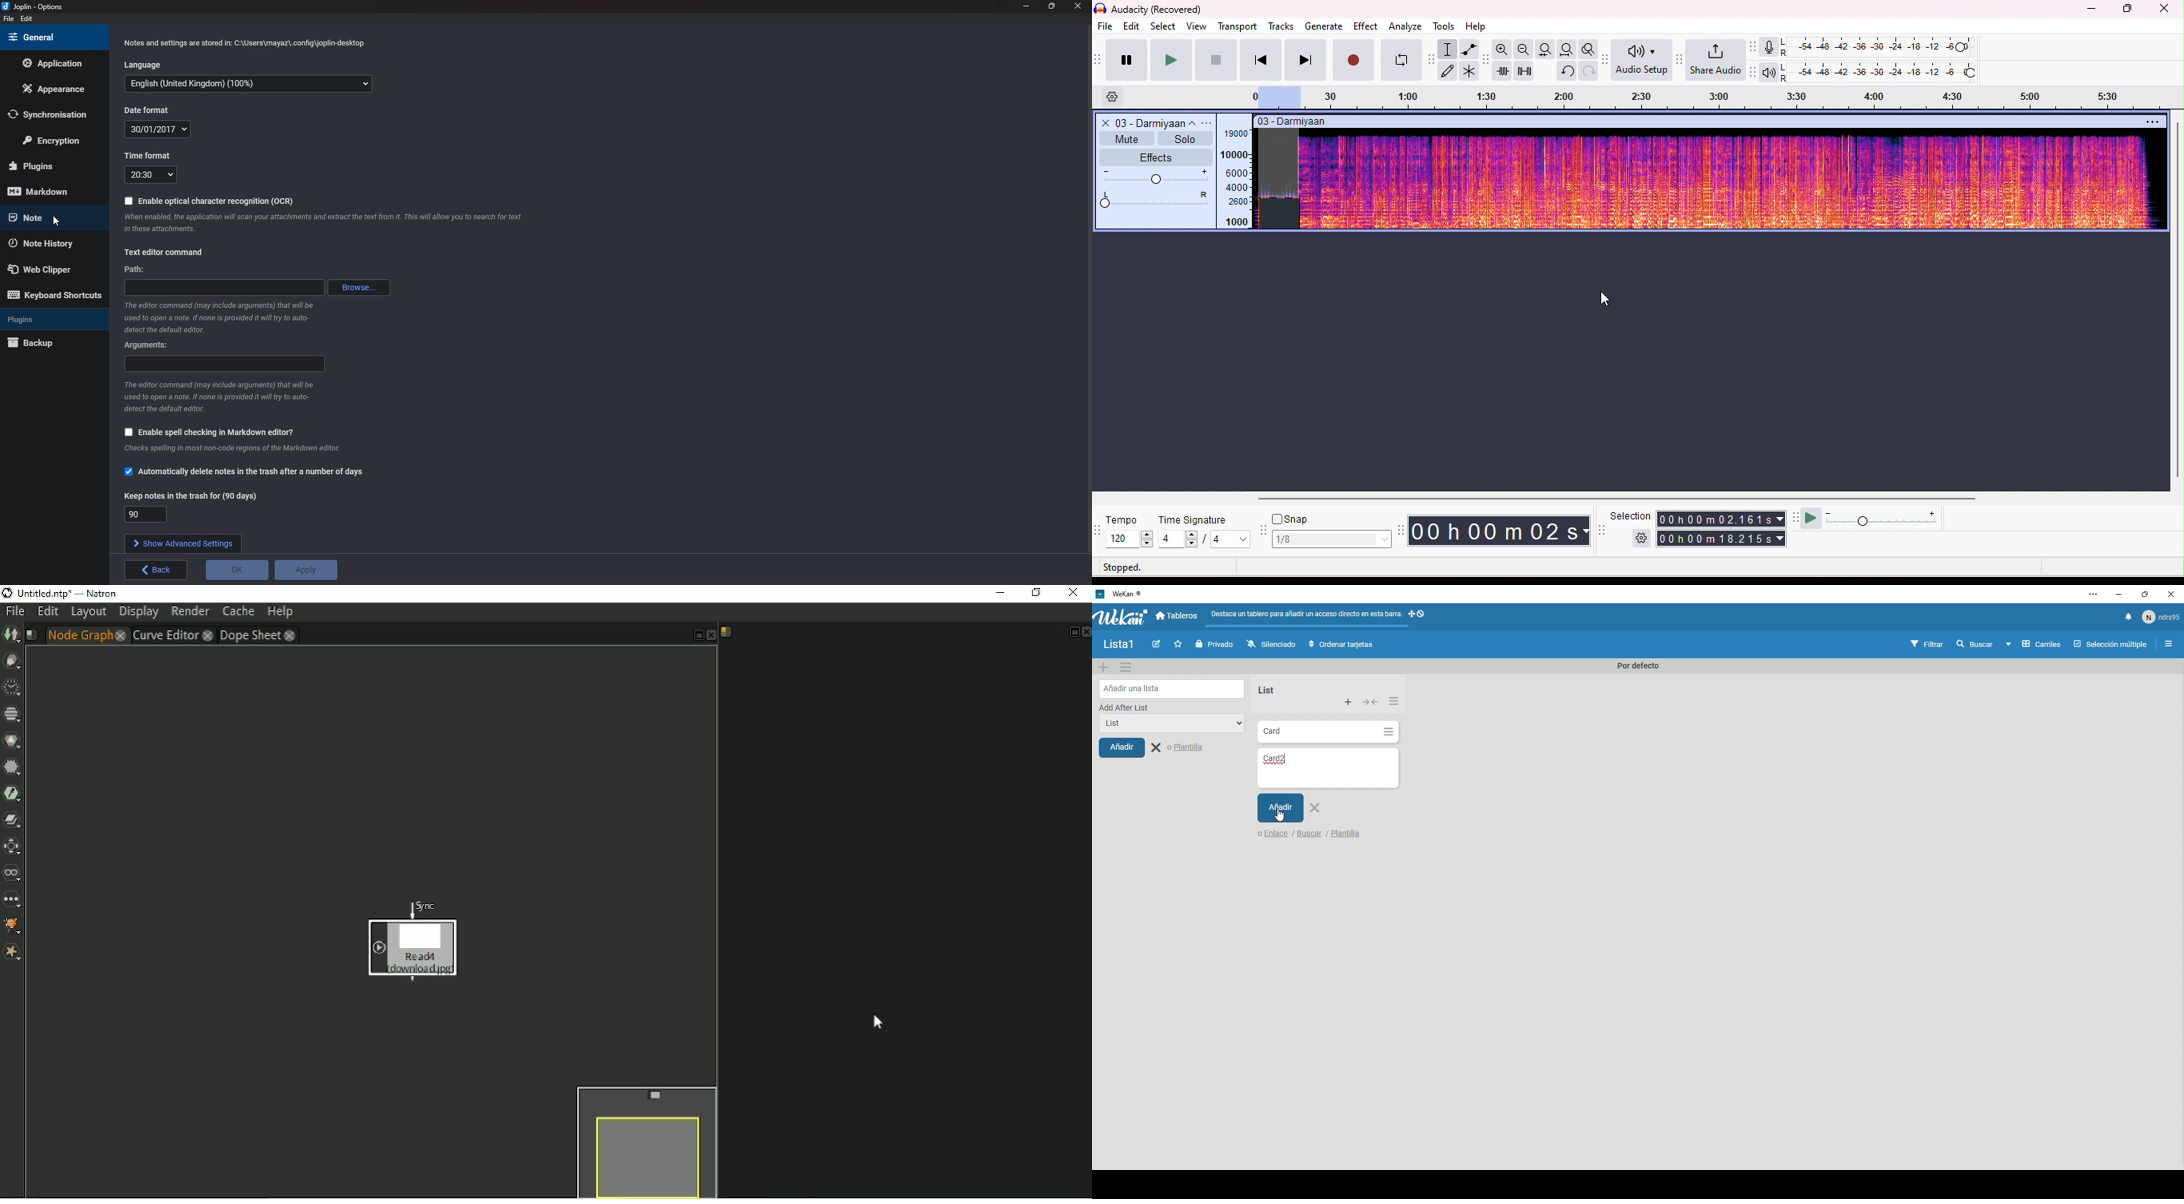 This screenshot has height=1204, width=2184. Describe the element at coordinates (192, 496) in the screenshot. I see `Keep notes in the trash for` at that location.